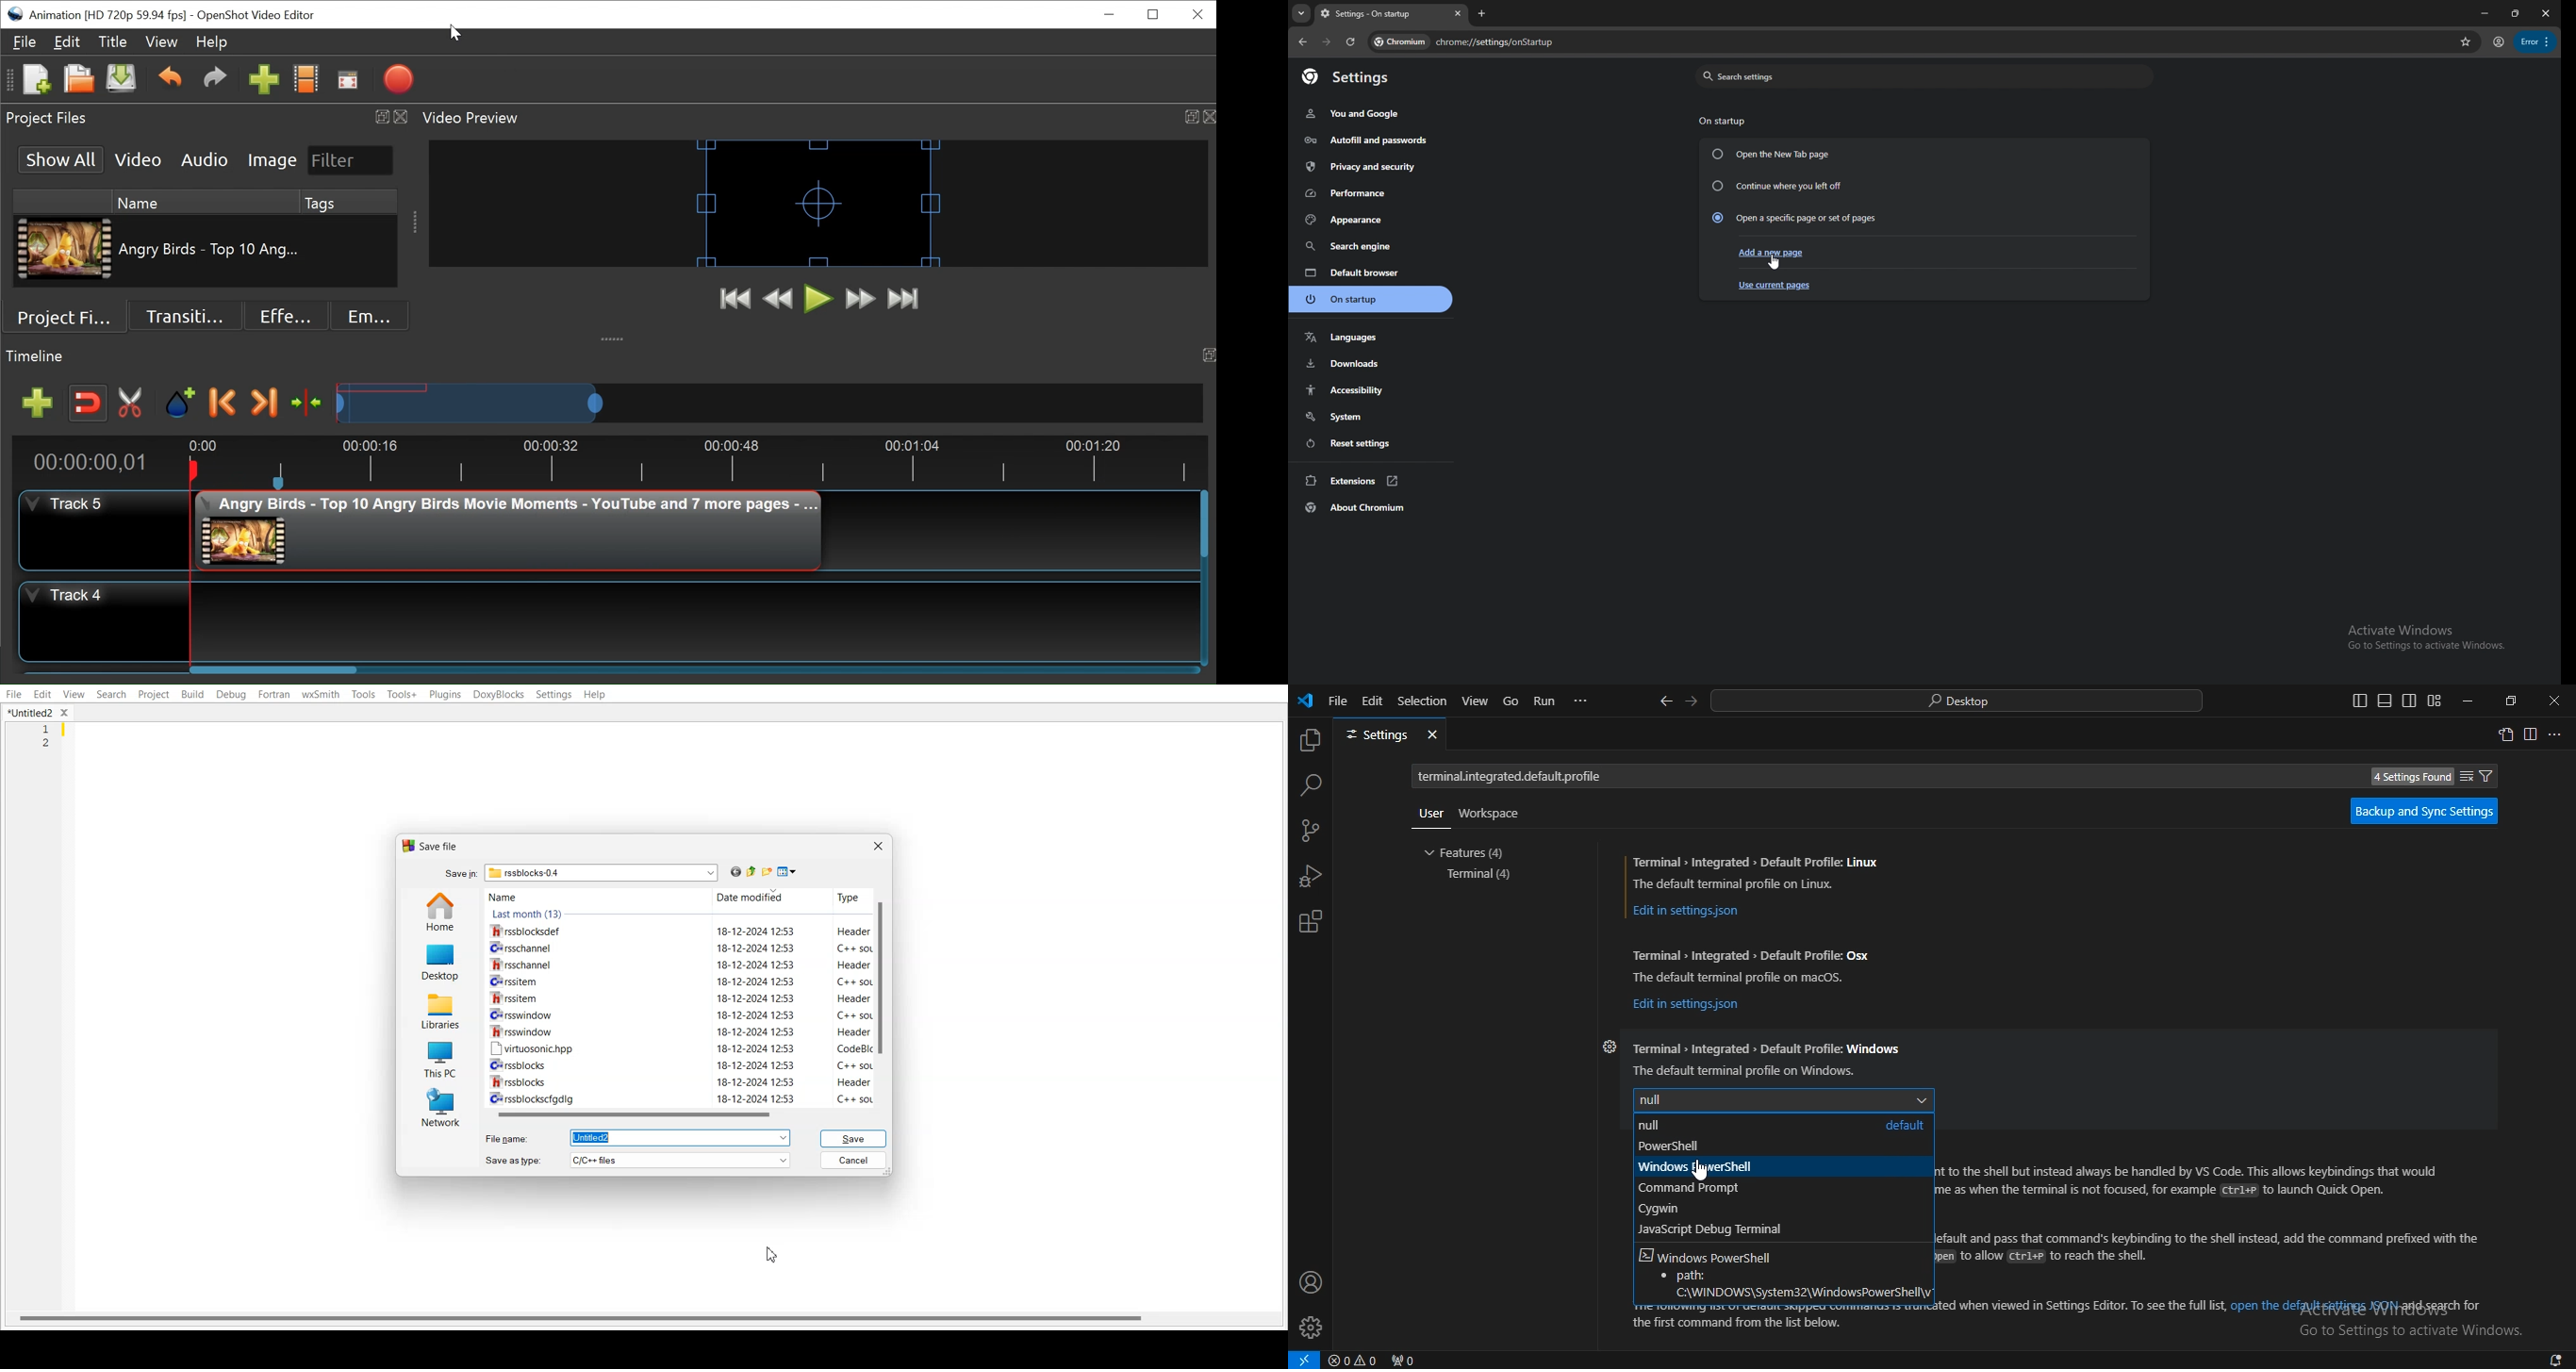 This screenshot has height=1372, width=2576. Describe the element at coordinates (43, 693) in the screenshot. I see `Edit` at that location.